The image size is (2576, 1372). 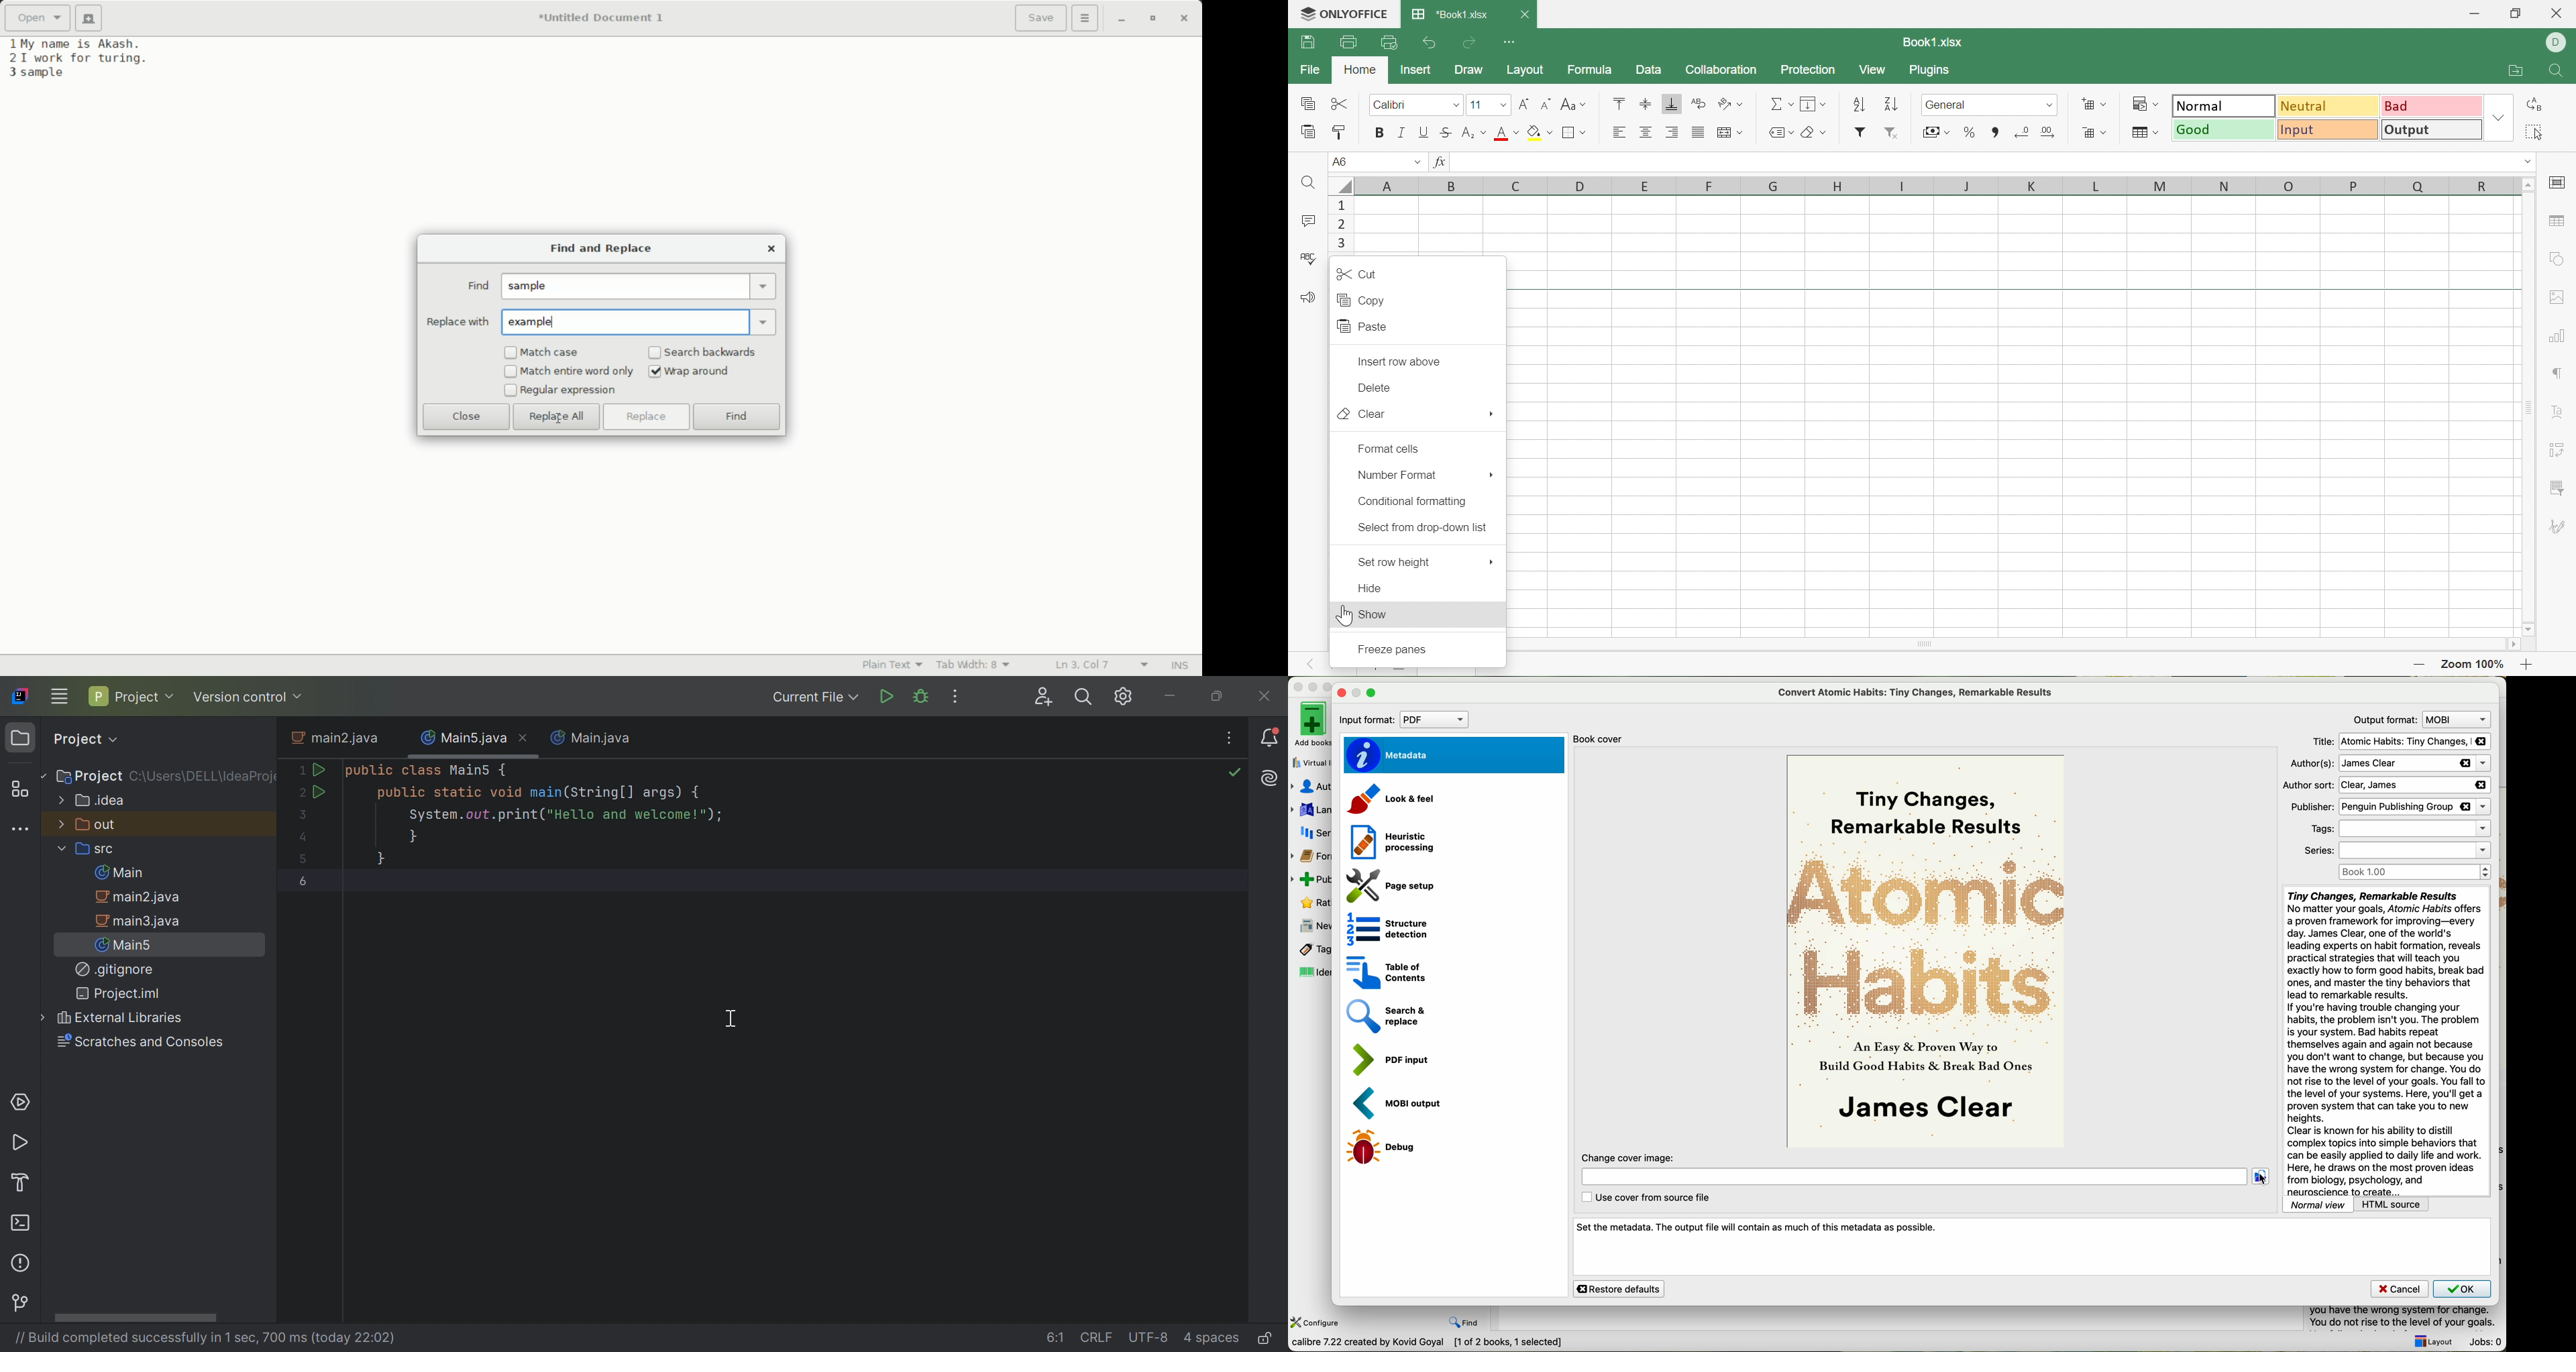 What do you see at coordinates (2462, 1288) in the screenshot?
I see `OK` at bounding box center [2462, 1288].